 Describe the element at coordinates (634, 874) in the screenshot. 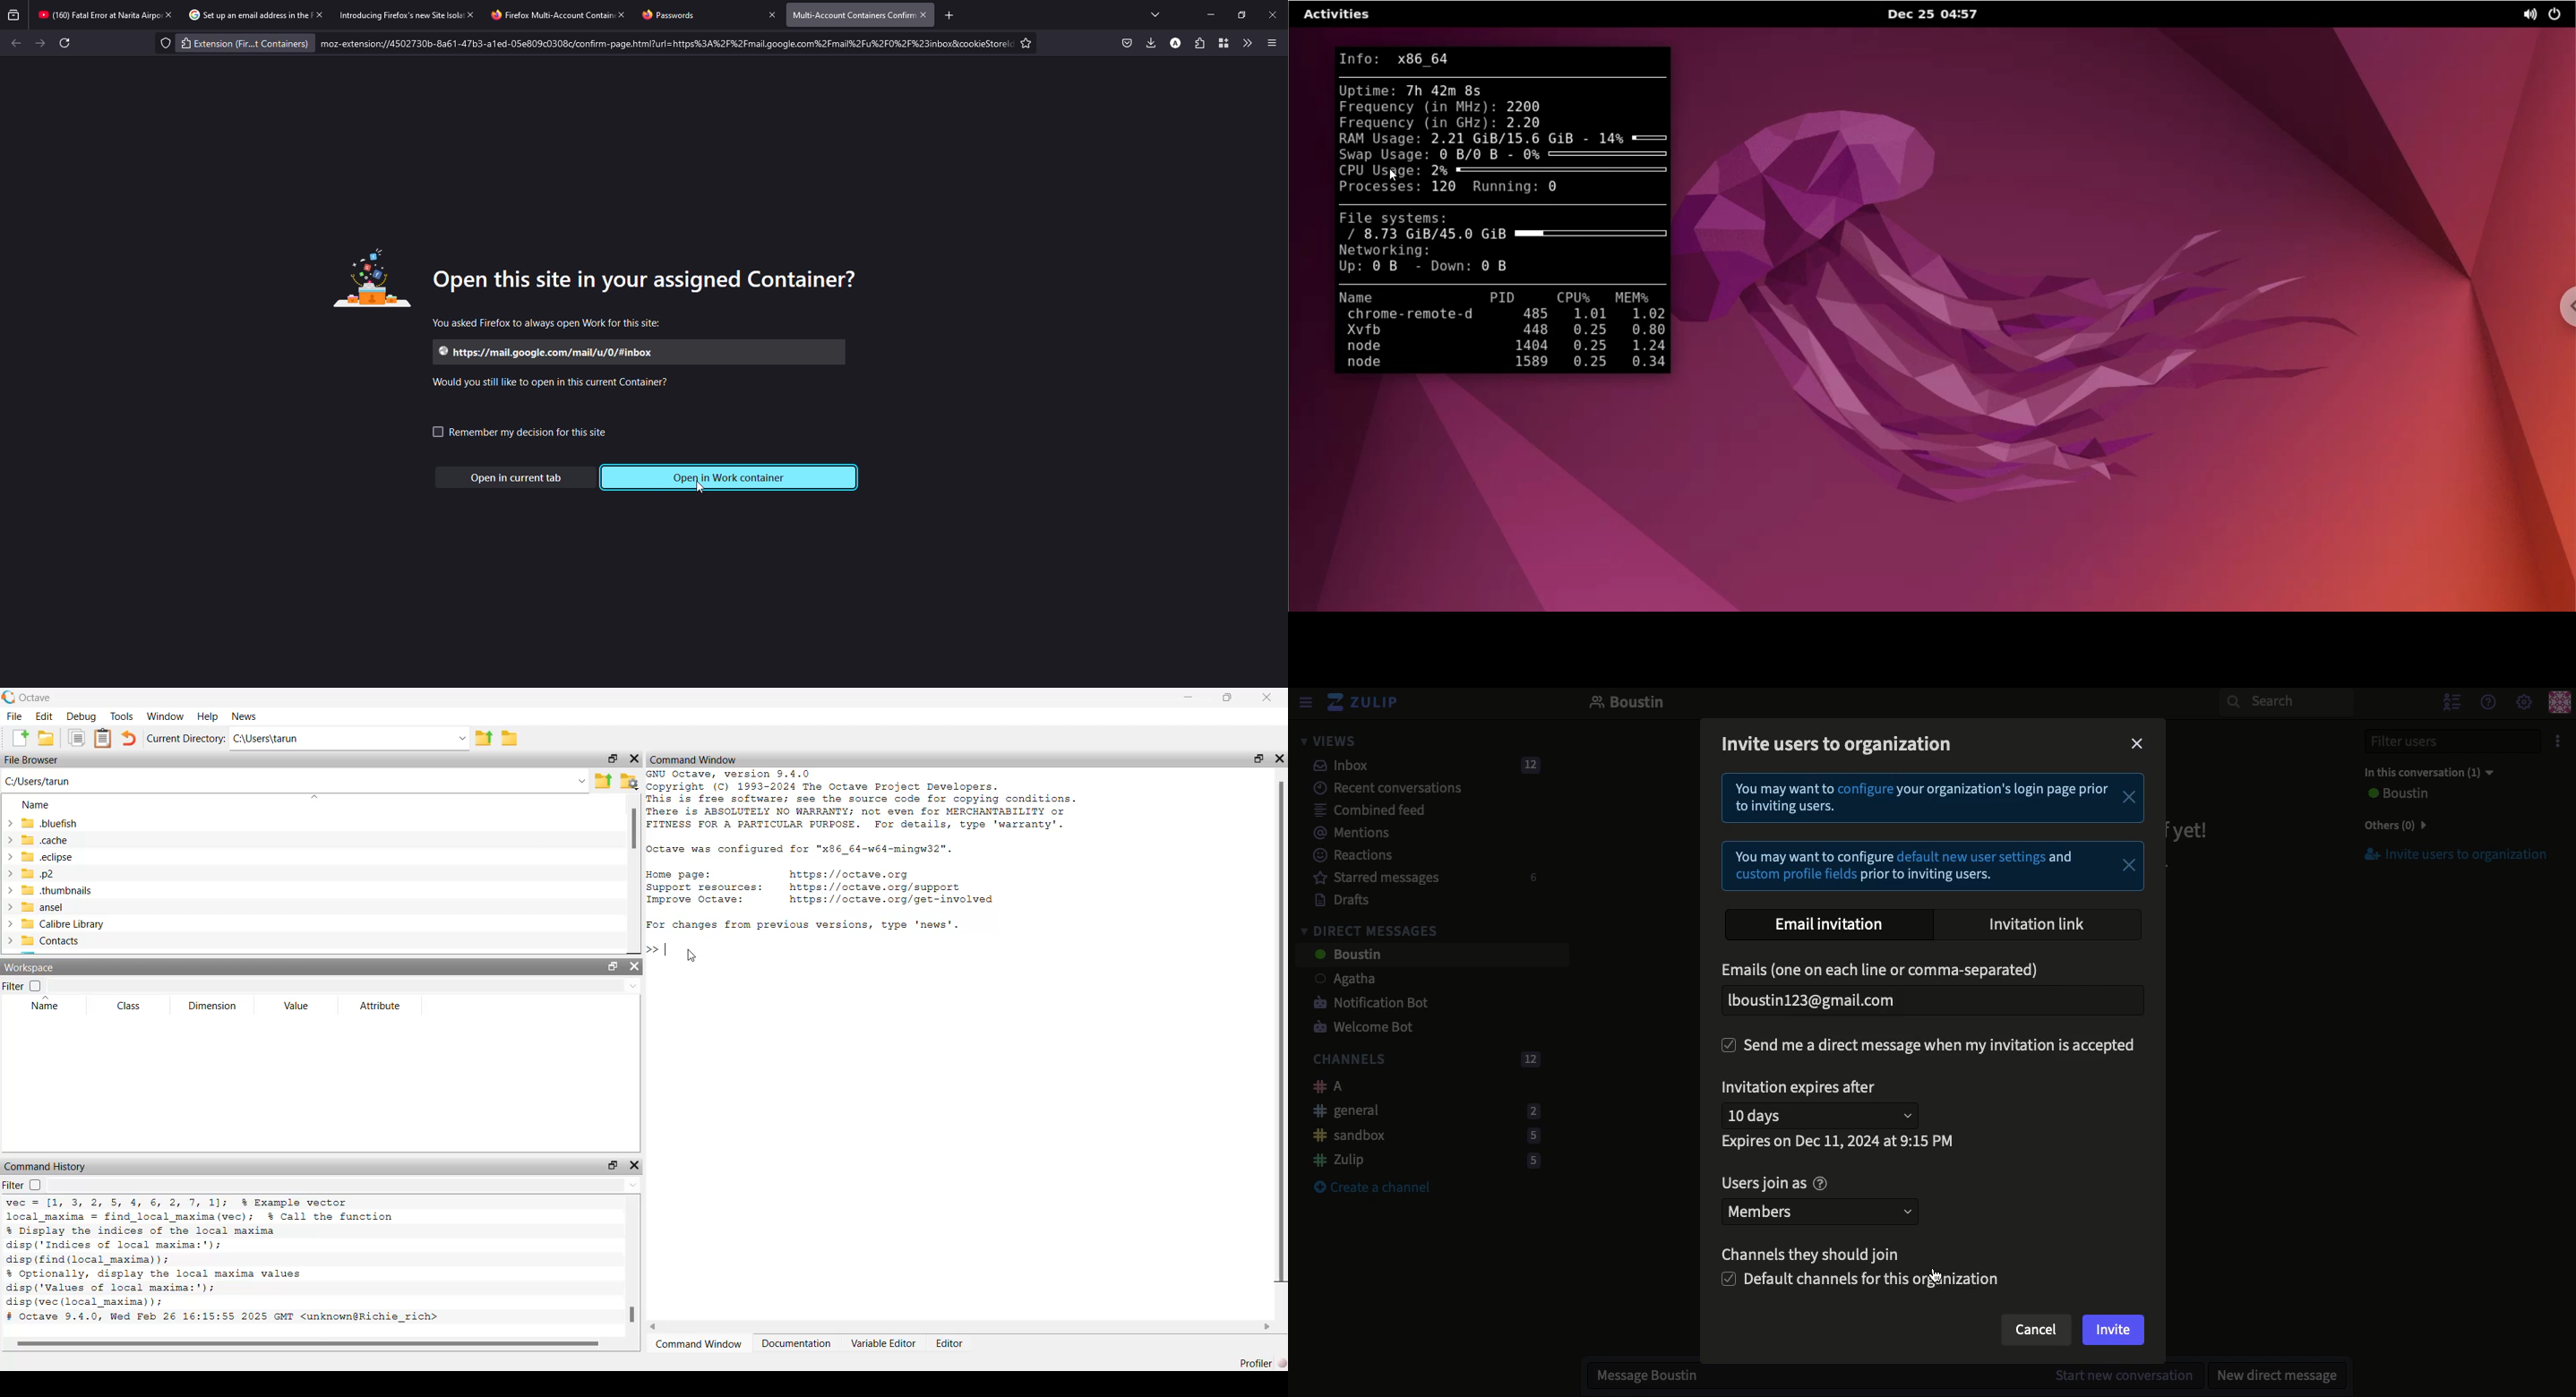

I see `vertical scroll bar` at that location.